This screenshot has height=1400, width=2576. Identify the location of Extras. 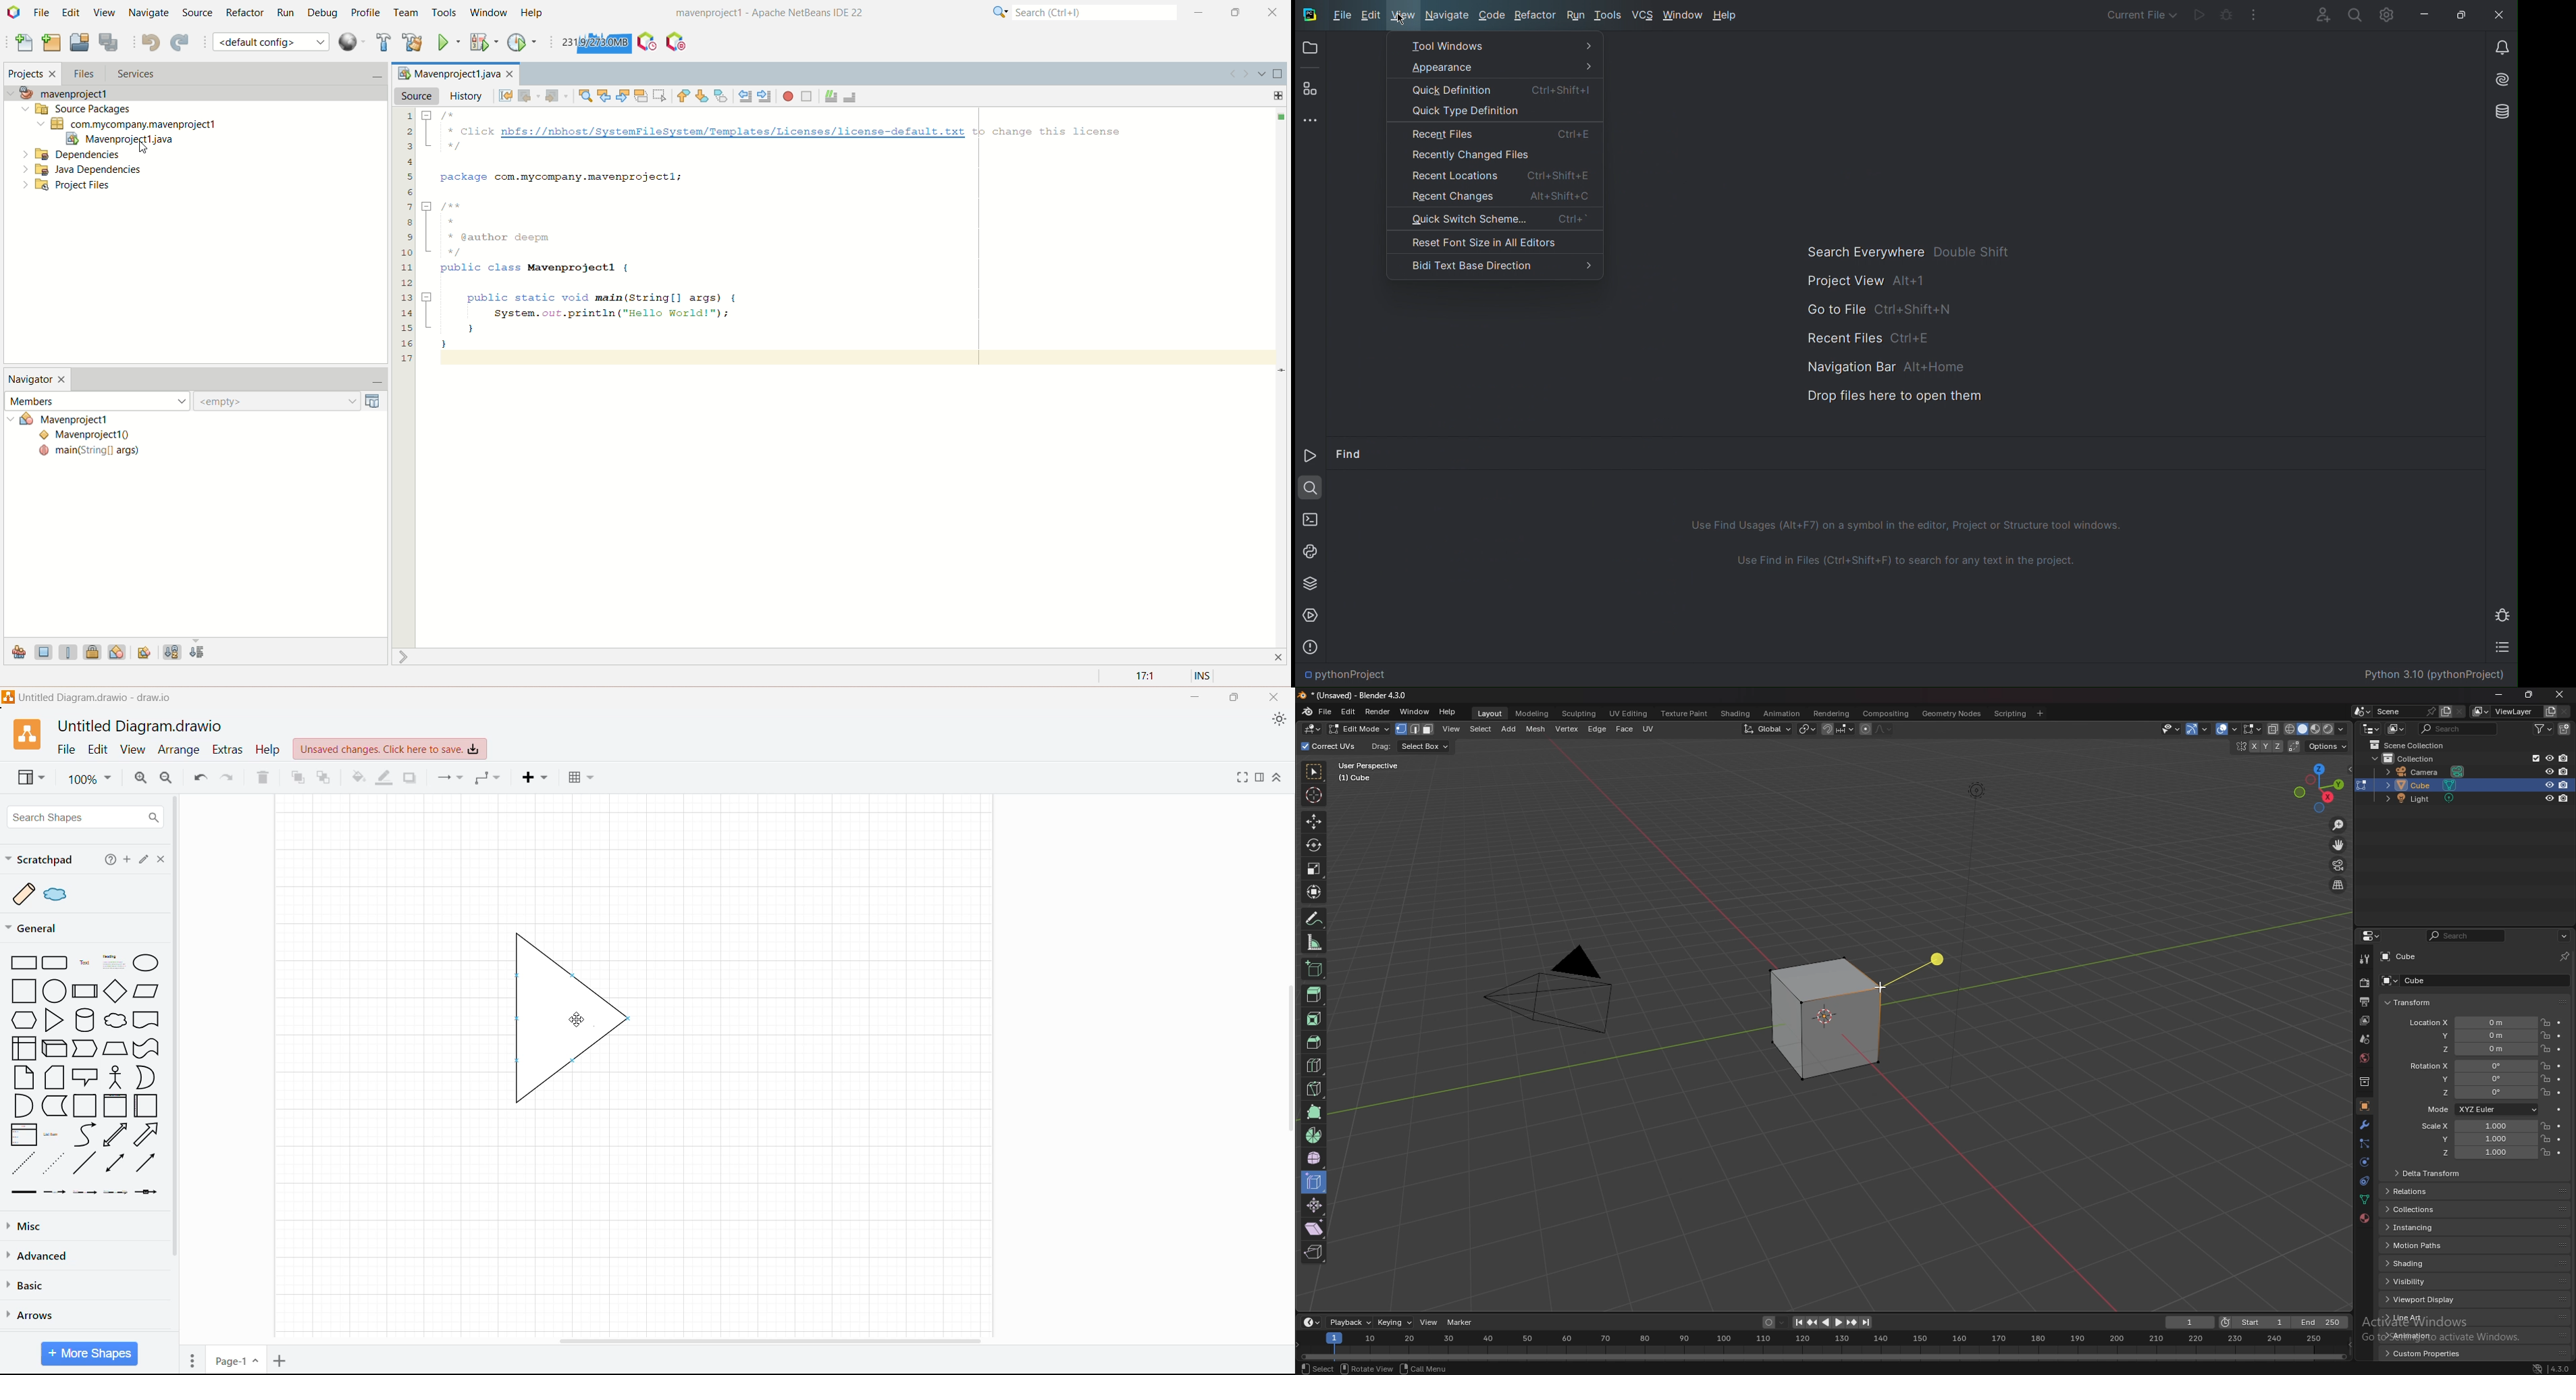
(231, 750).